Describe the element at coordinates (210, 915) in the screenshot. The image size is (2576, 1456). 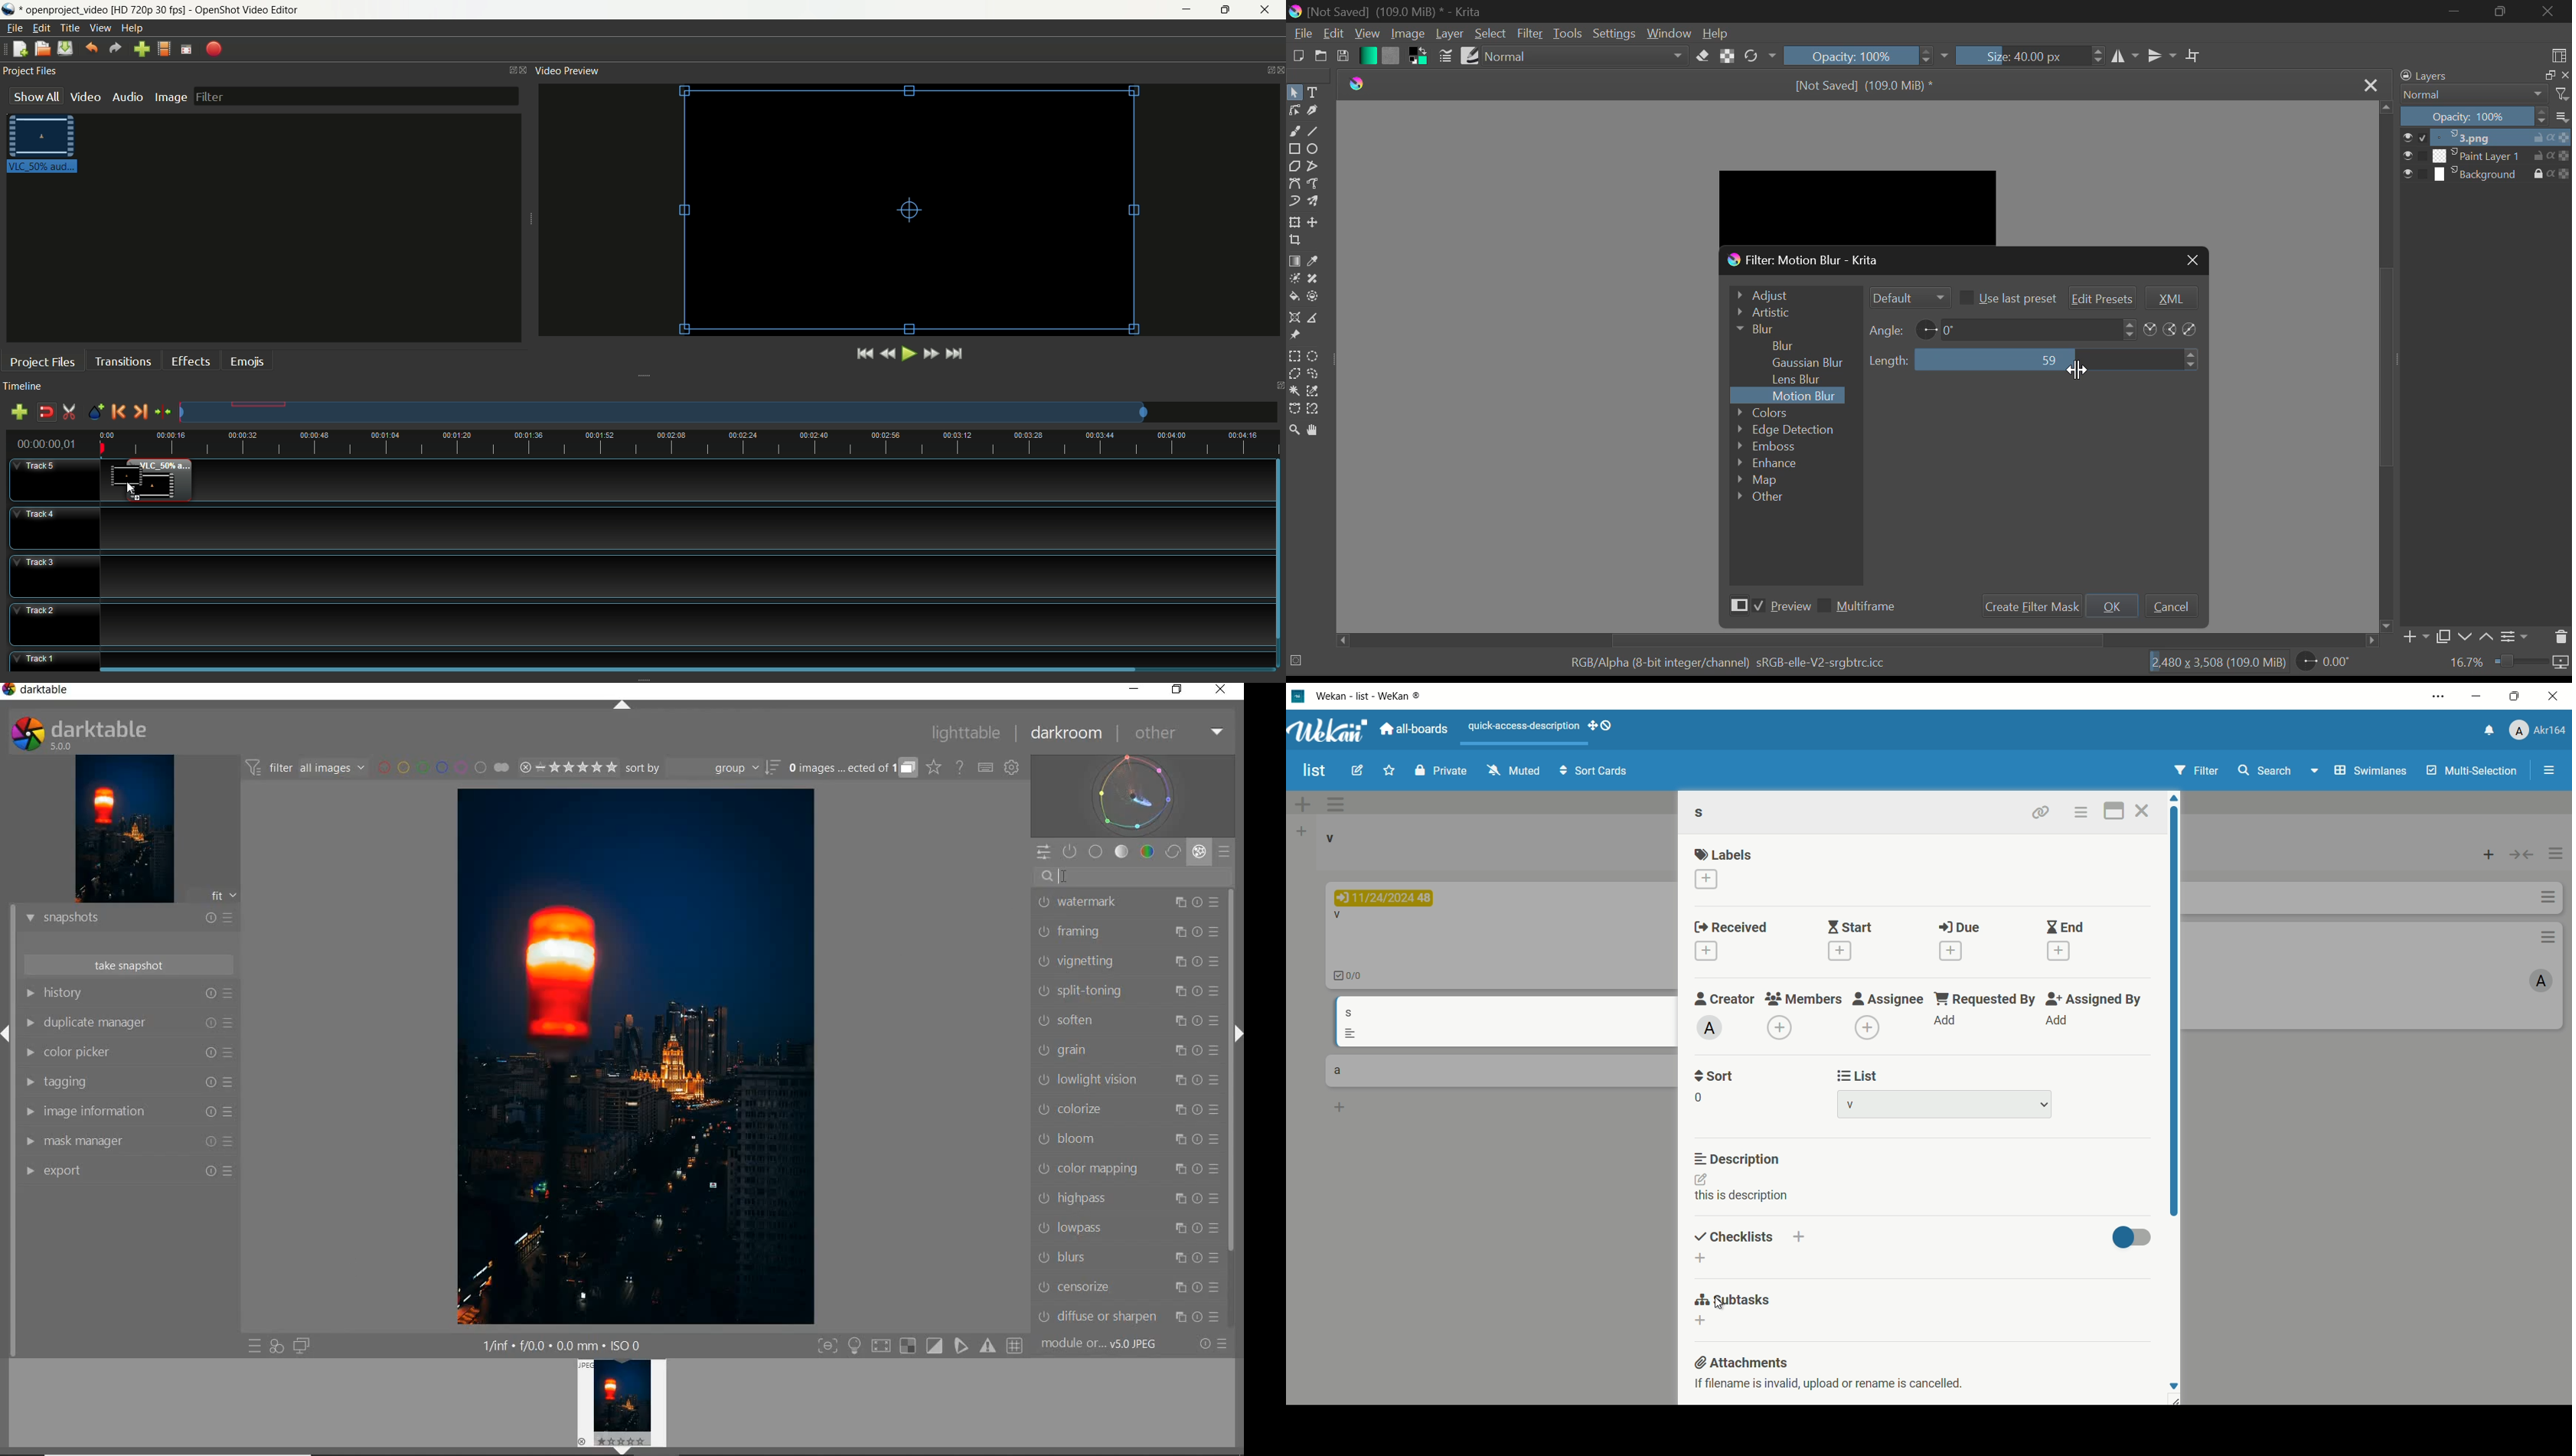
I see `Resets` at that location.